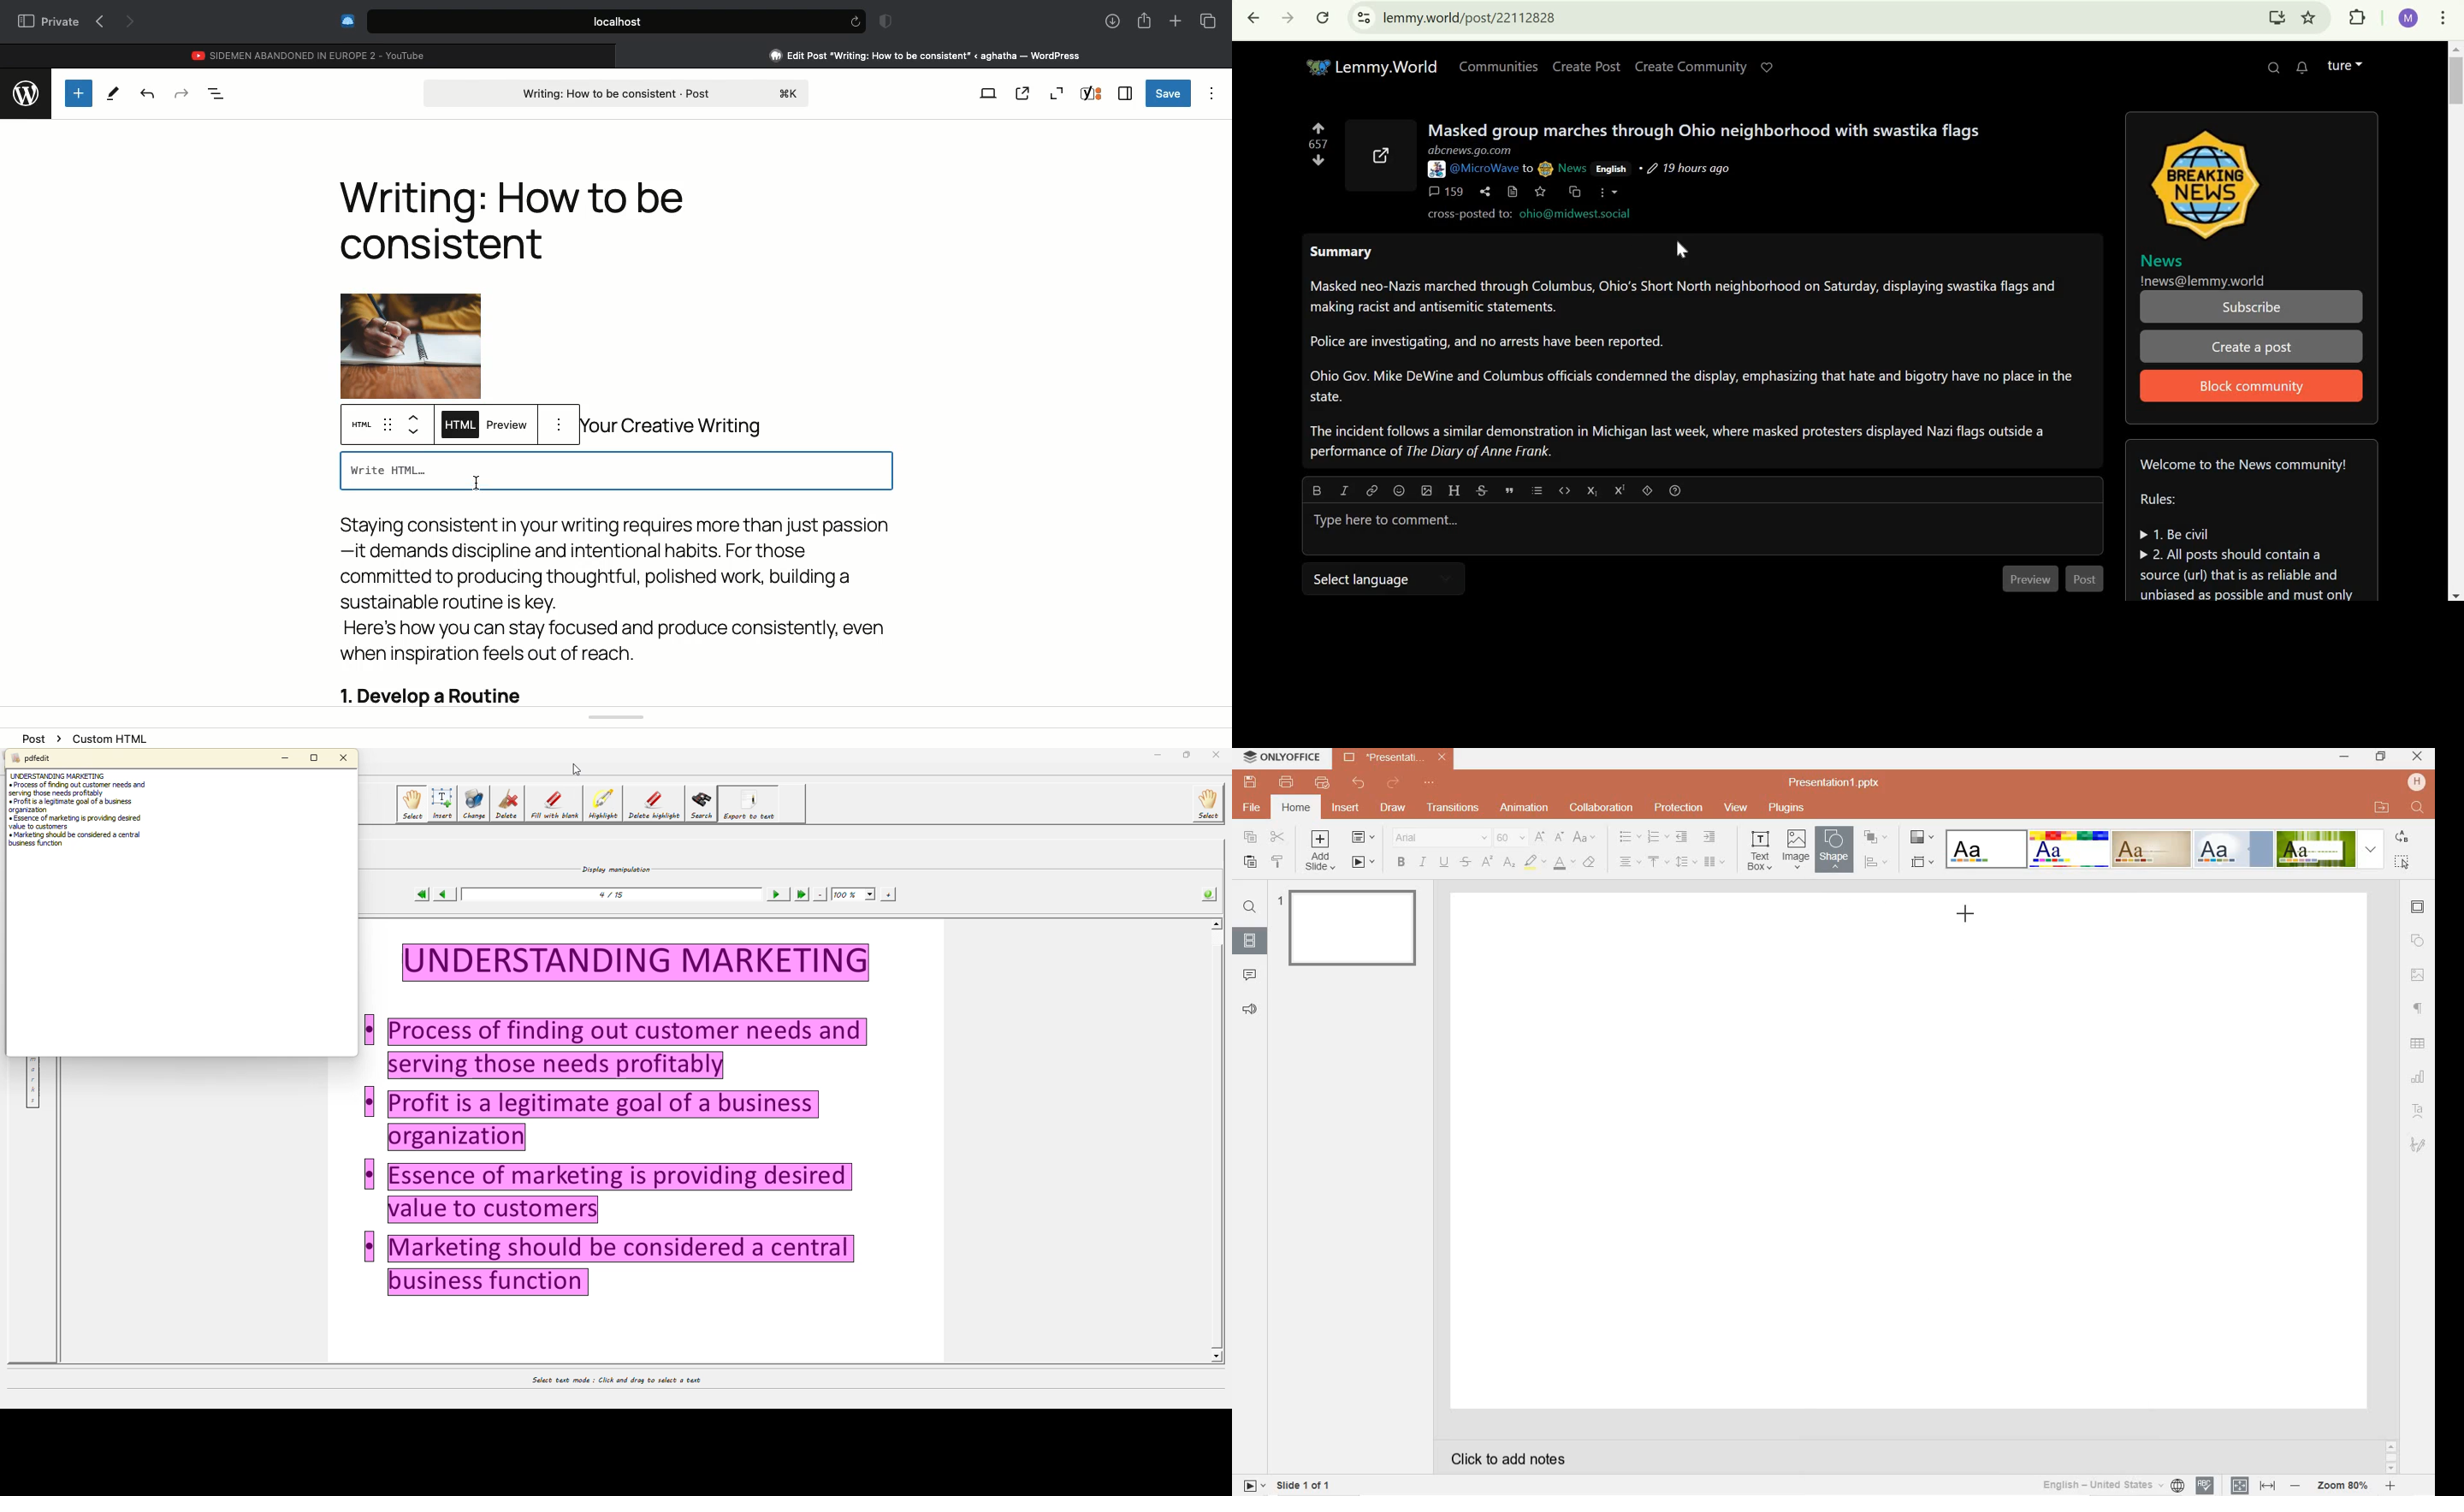 Image resolution: width=2464 pixels, height=1512 pixels. What do you see at coordinates (311, 53) in the screenshot?
I see `Youtube` at bounding box center [311, 53].